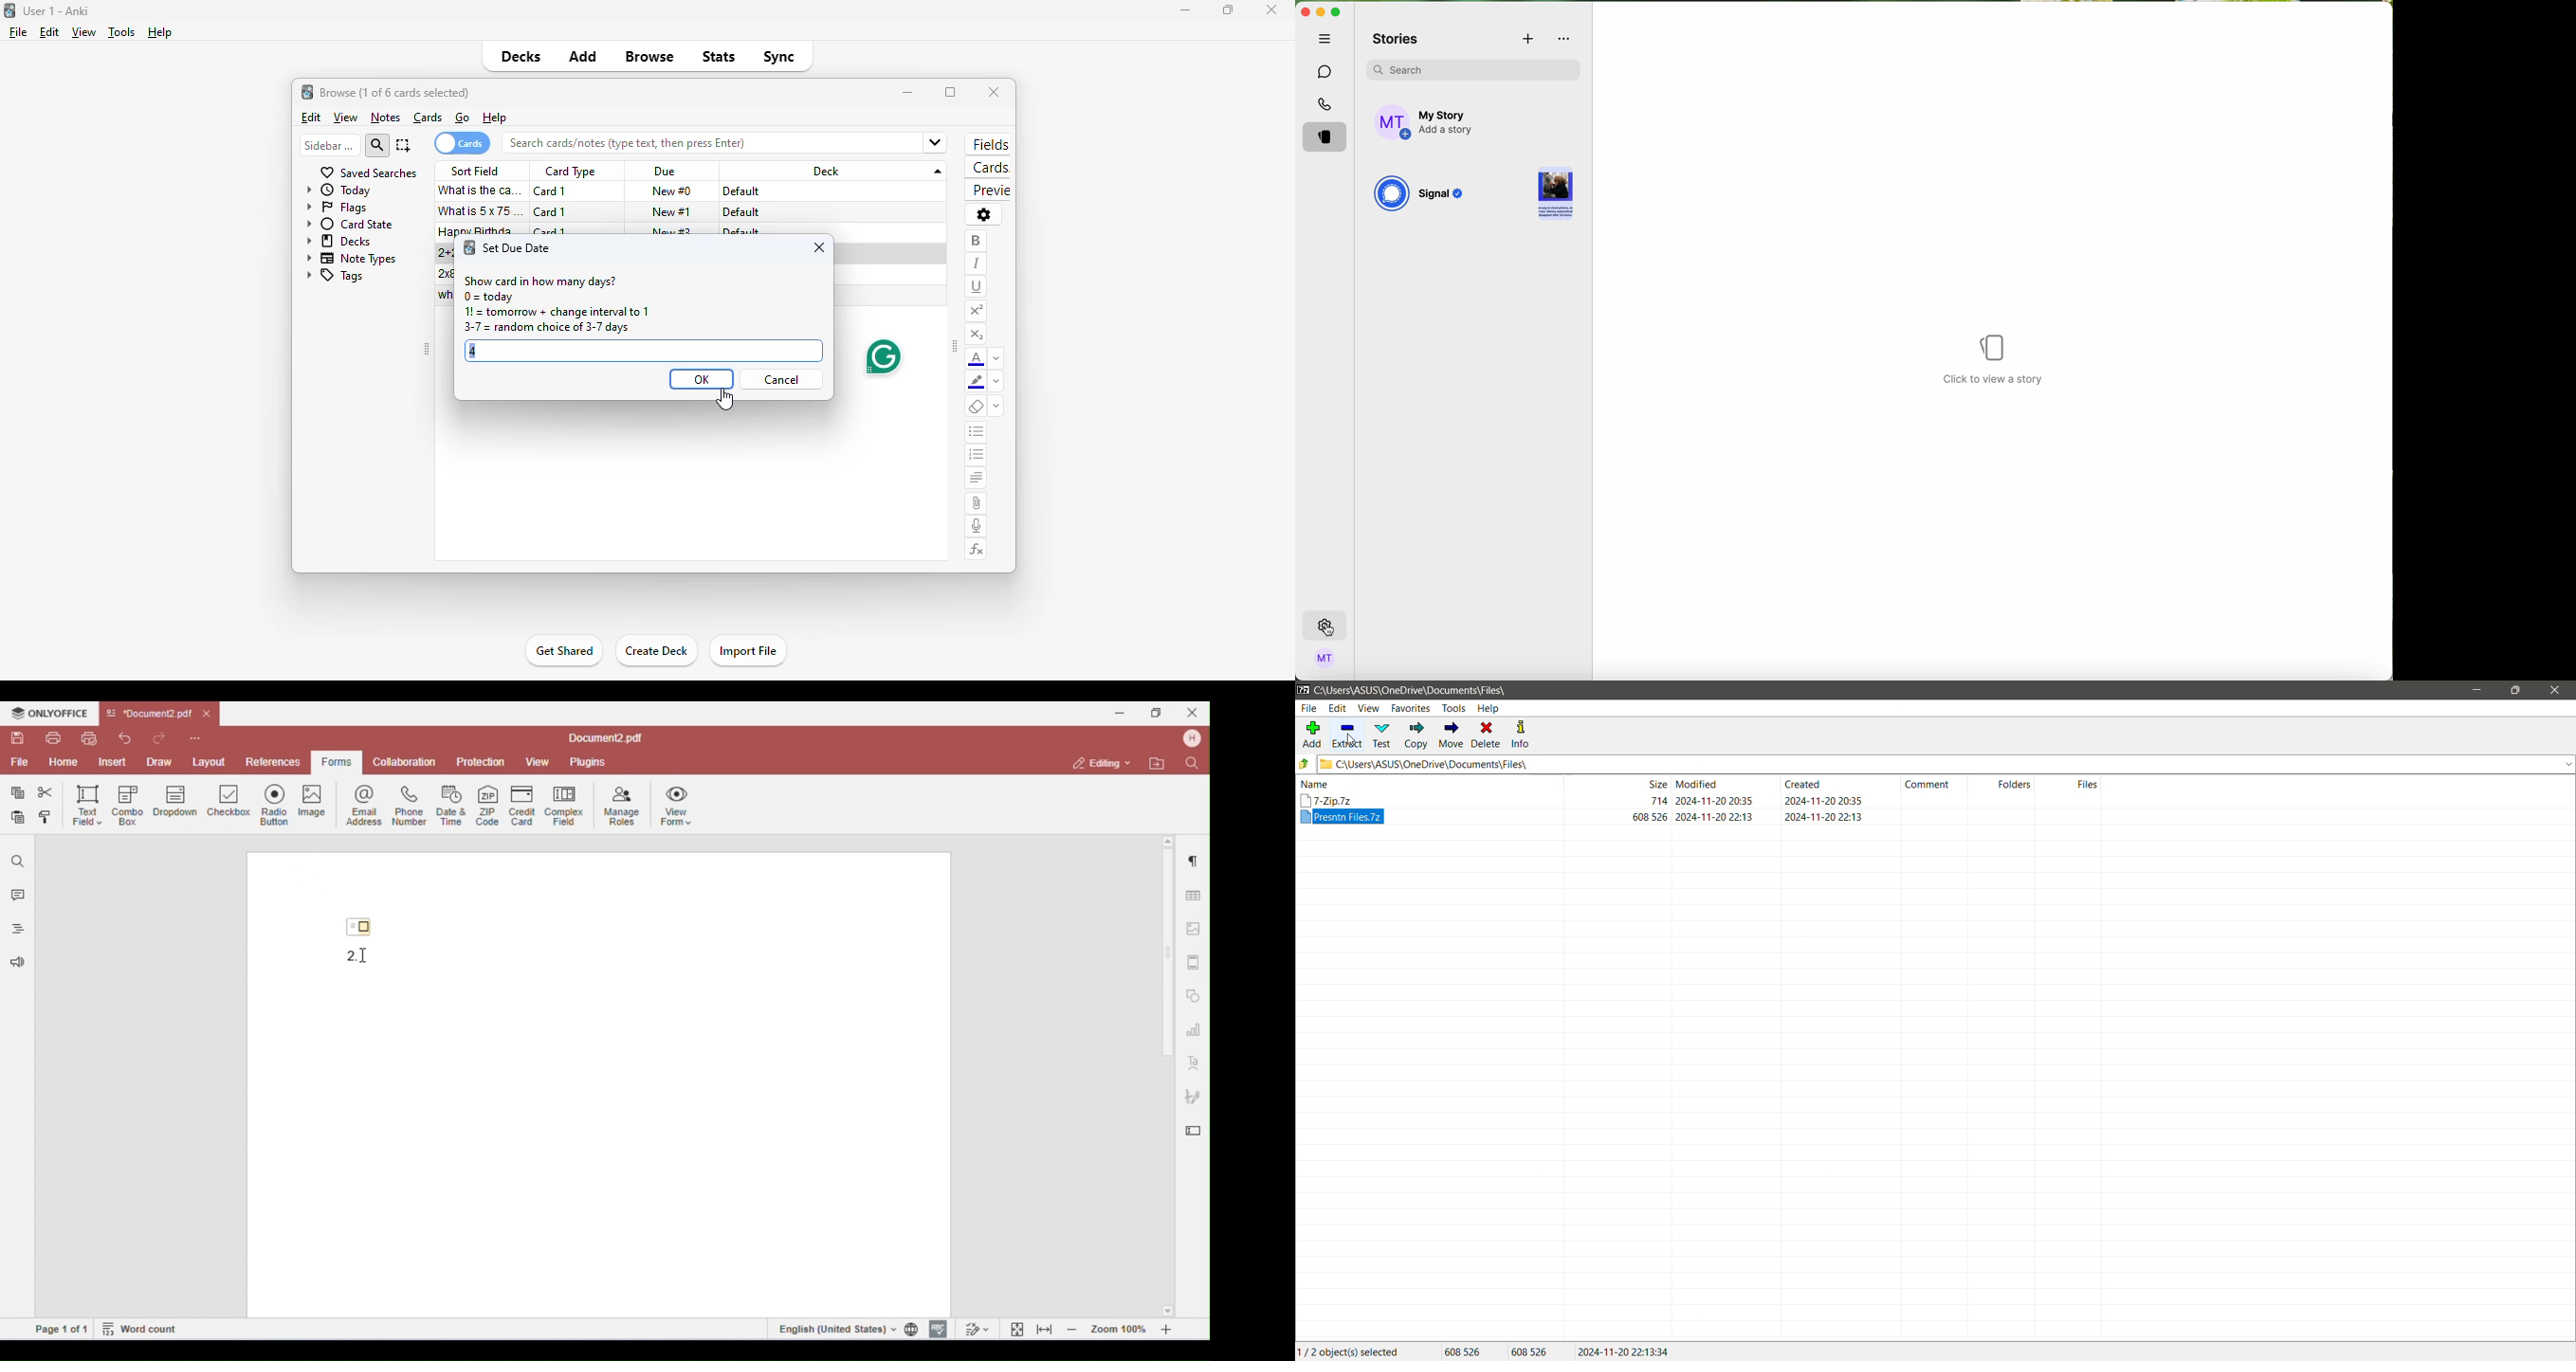 This screenshot has height=1372, width=2576. Describe the element at coordinates (345, 118) in the screenshot. I see `view` at that location.